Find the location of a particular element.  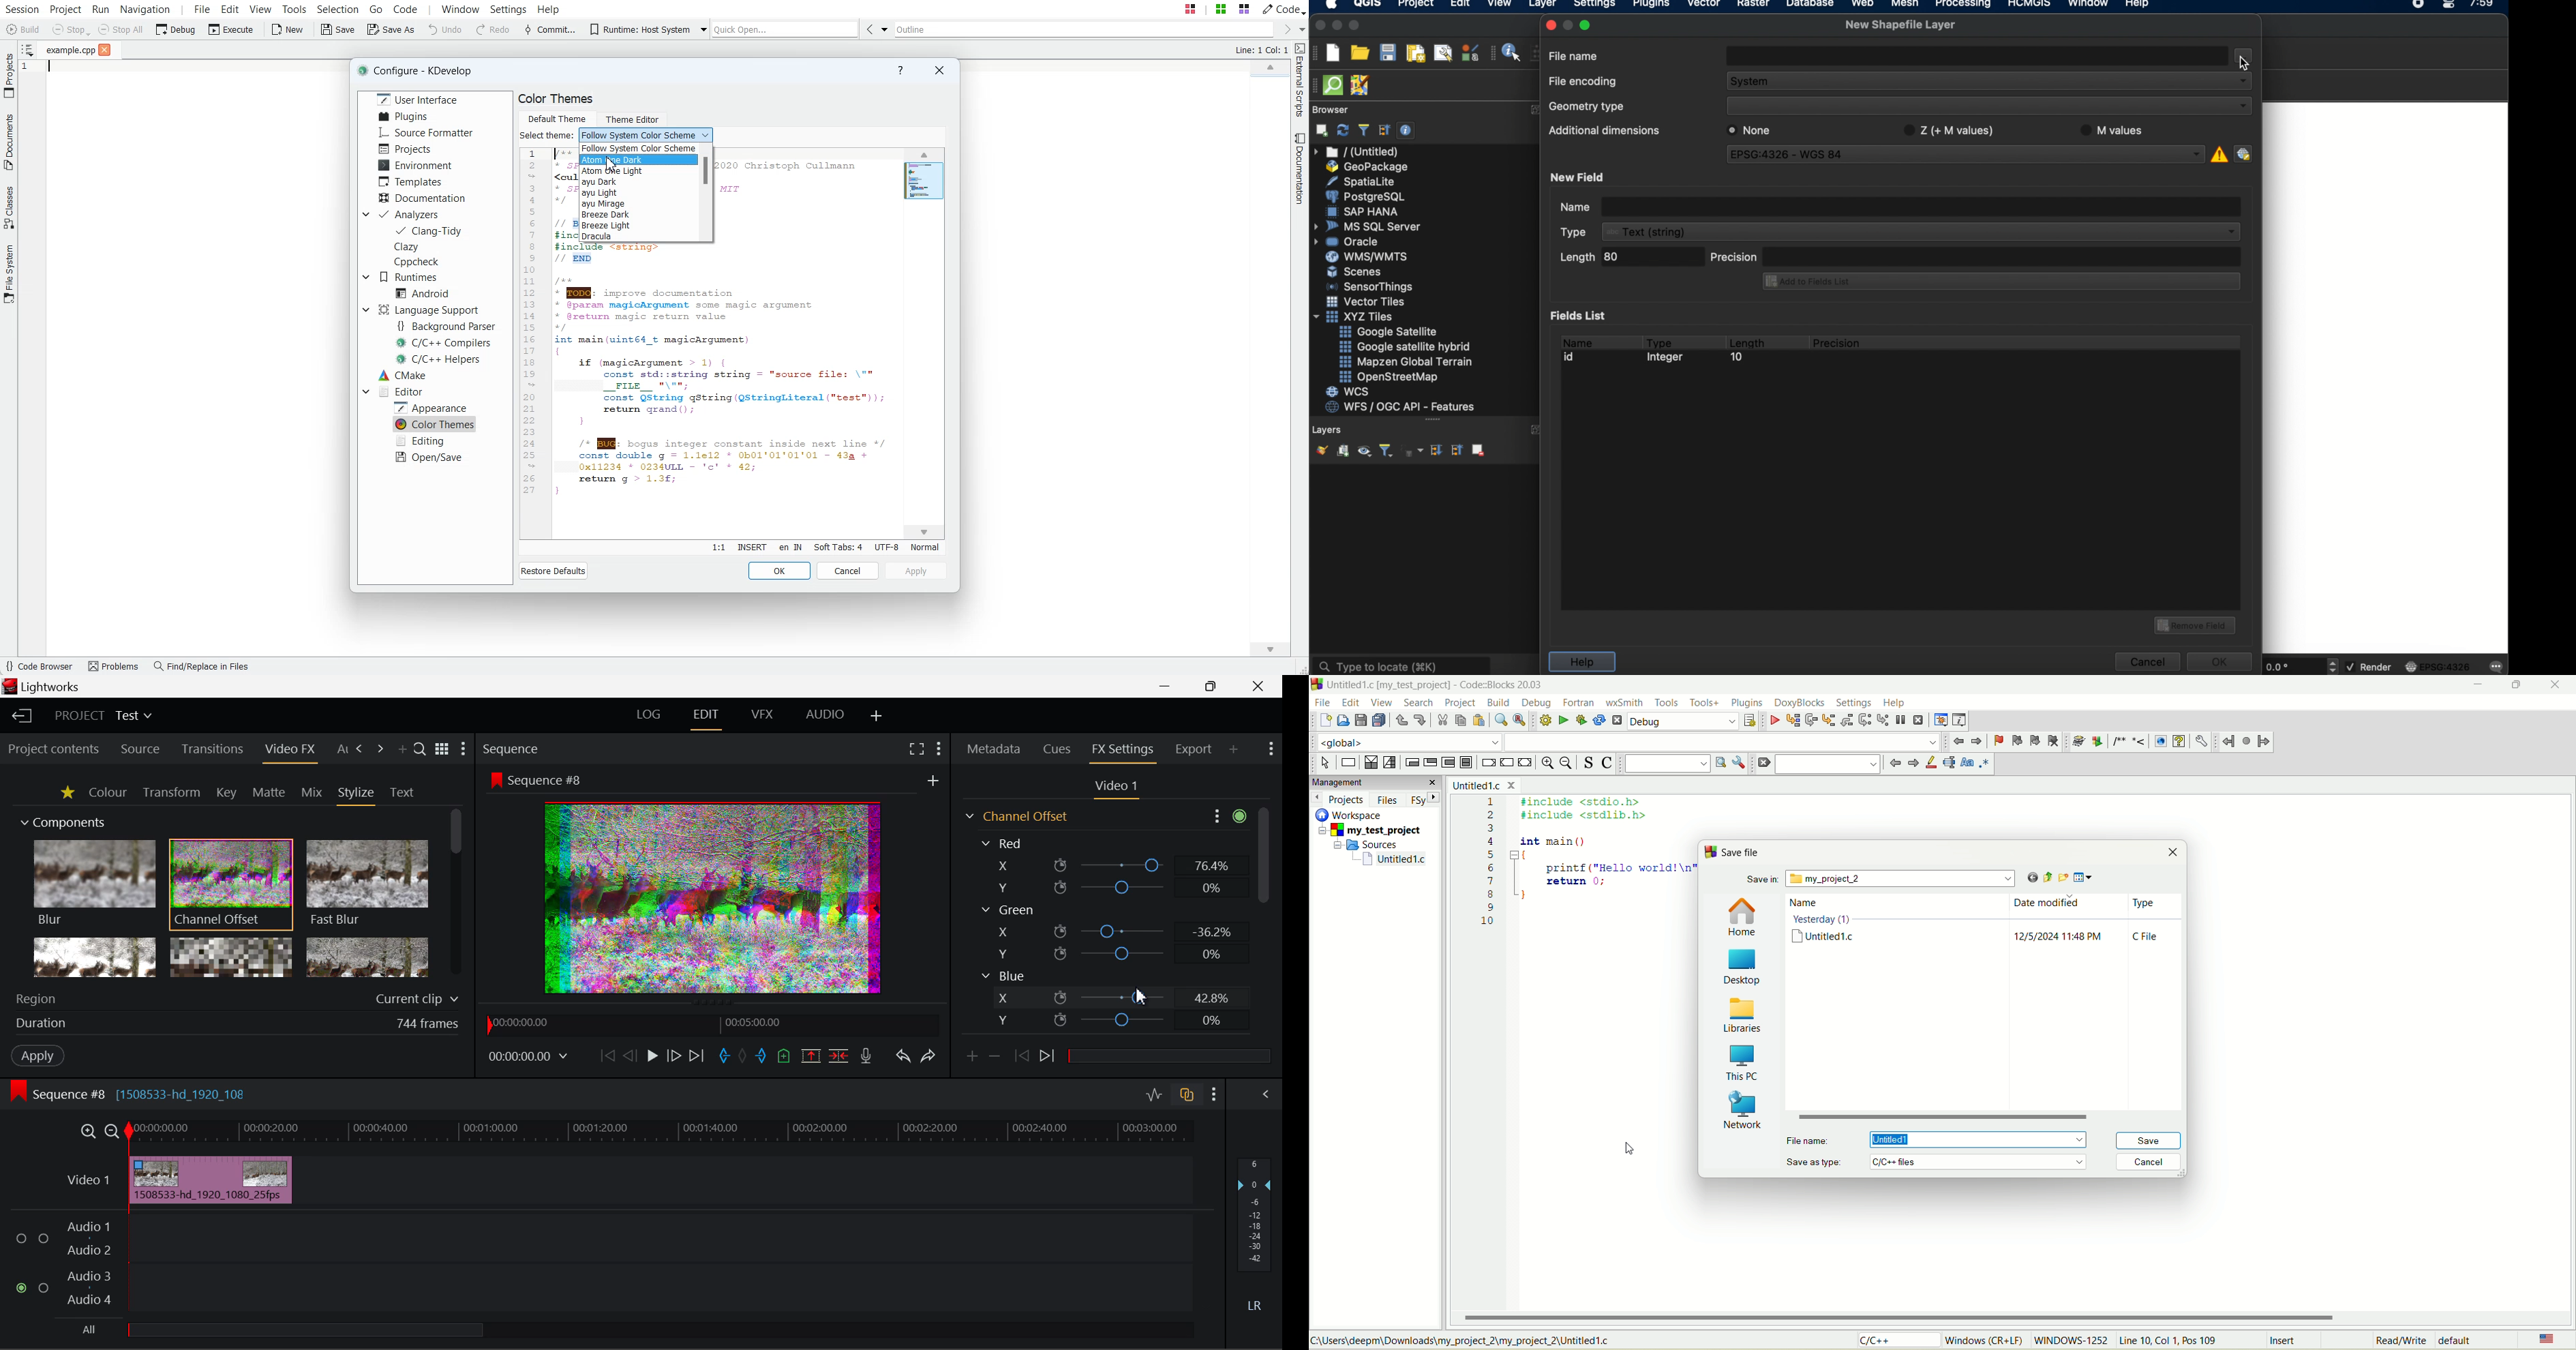

desktop is located at coordinates (1745, 966).